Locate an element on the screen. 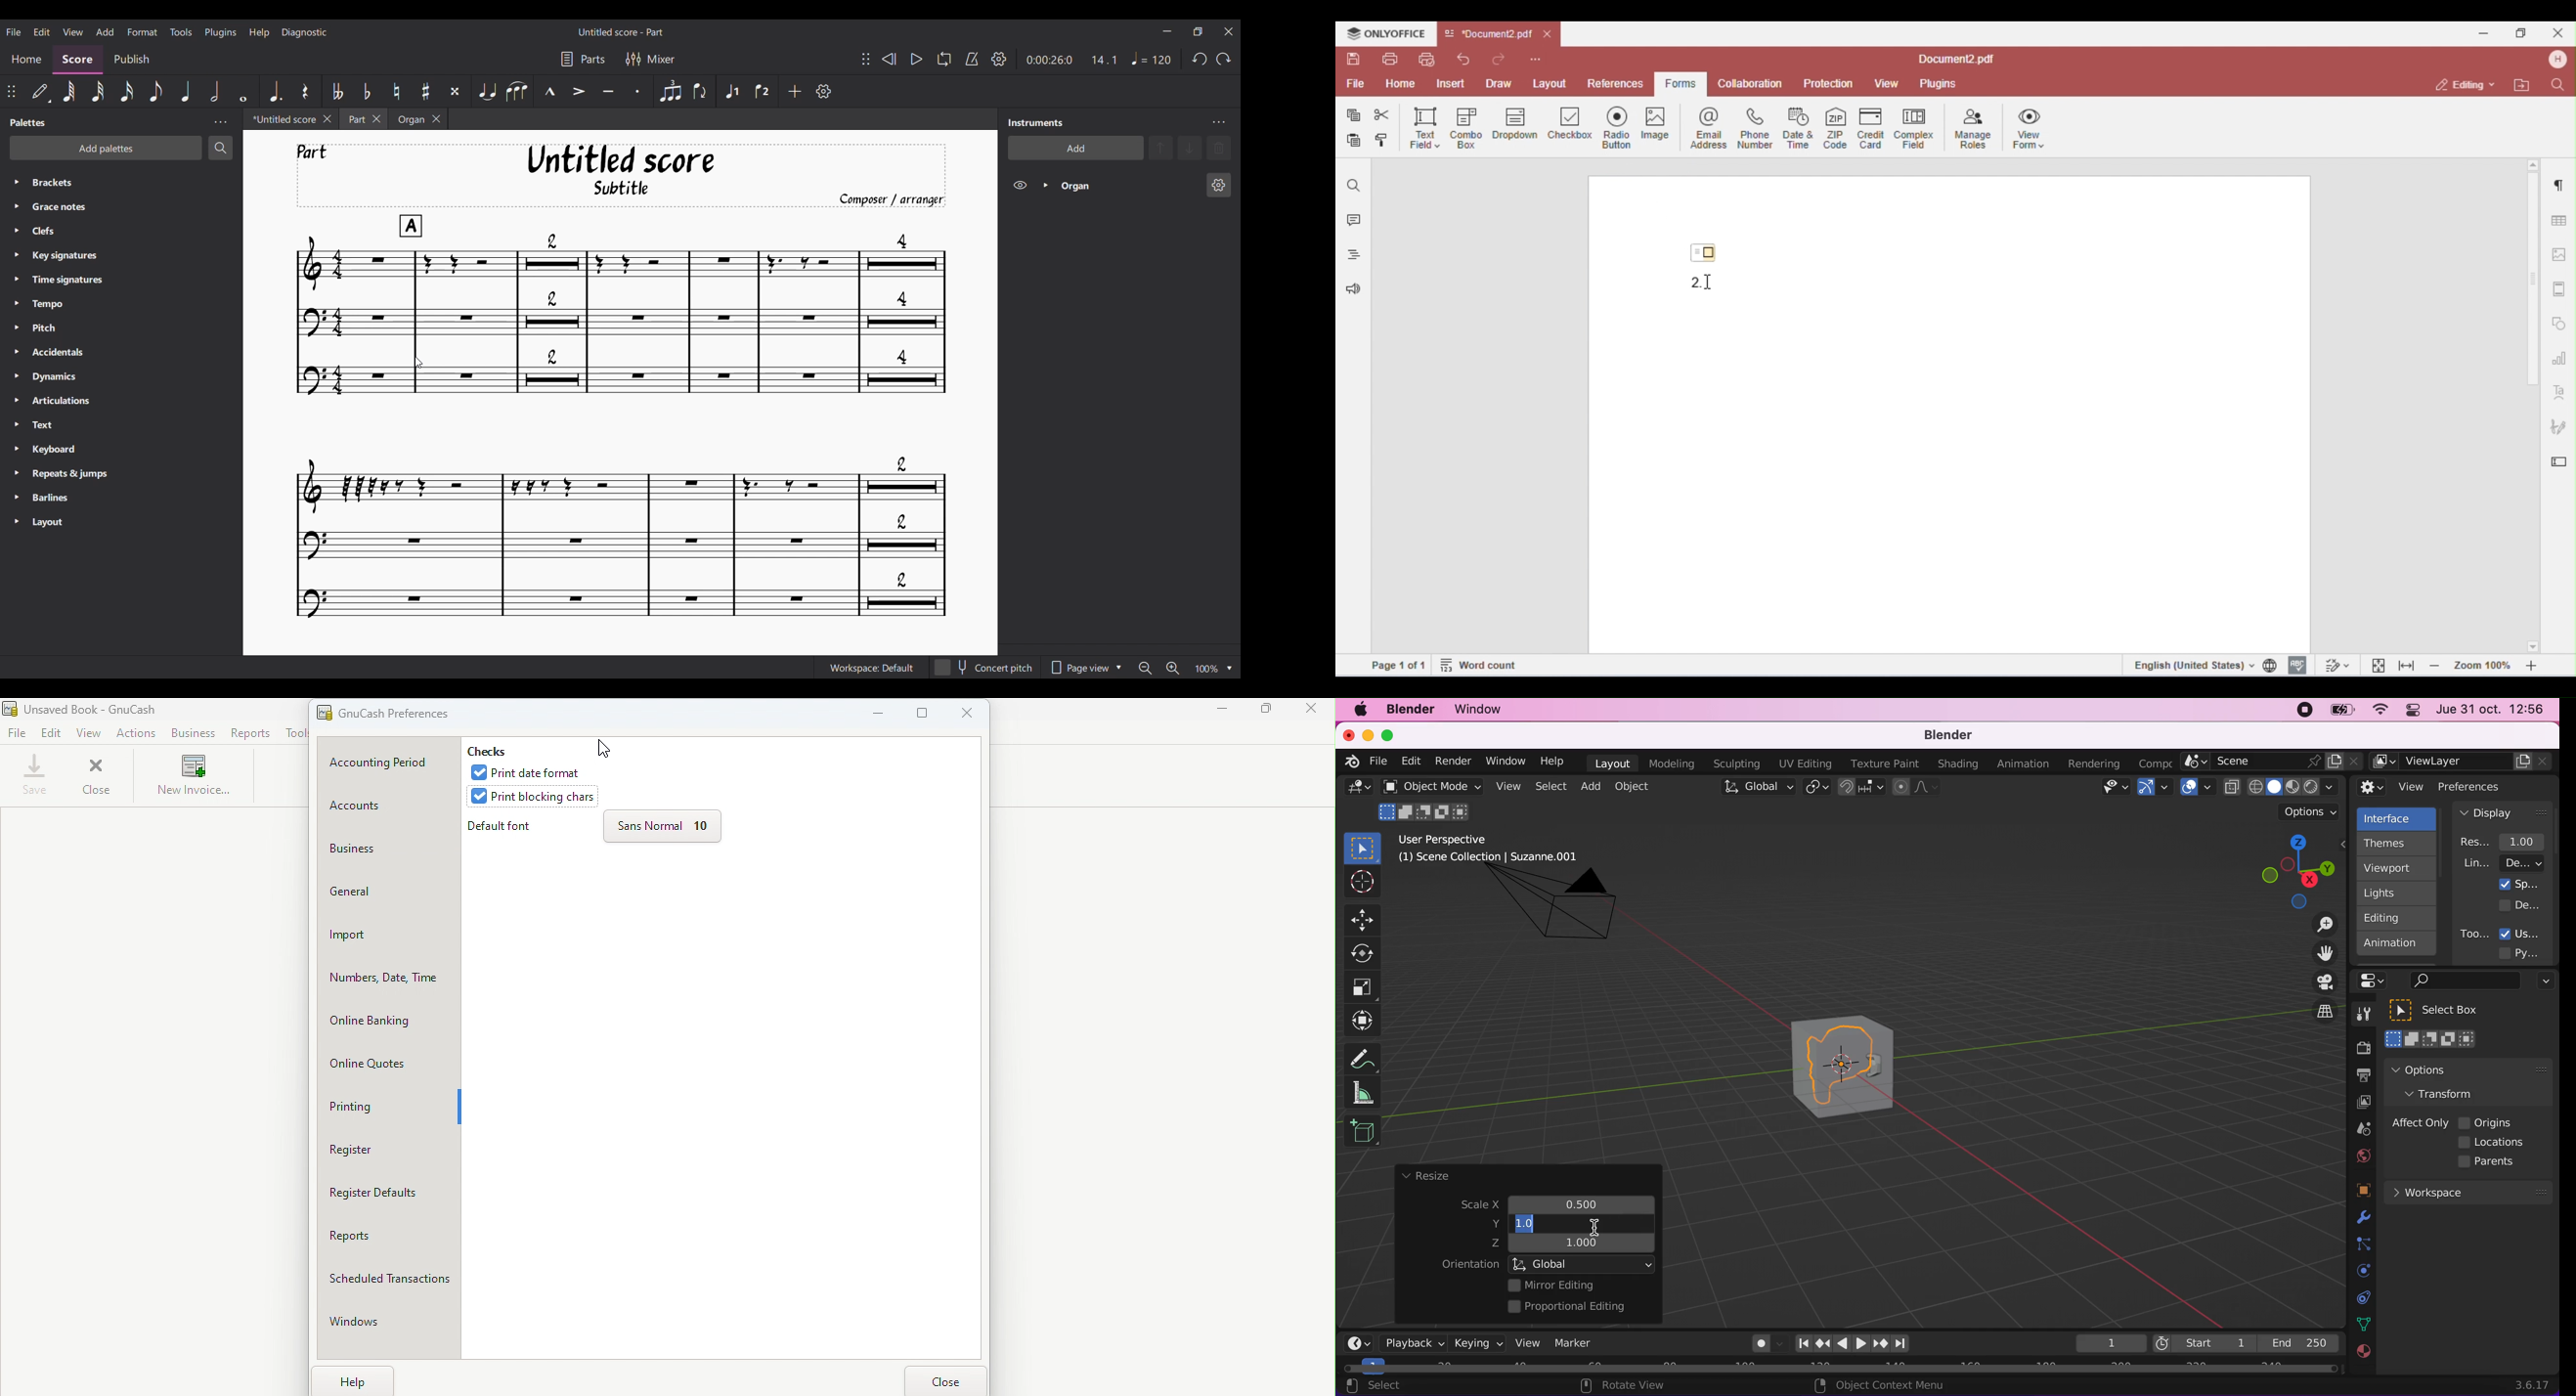  File menu is located at coordinates (14, 31).